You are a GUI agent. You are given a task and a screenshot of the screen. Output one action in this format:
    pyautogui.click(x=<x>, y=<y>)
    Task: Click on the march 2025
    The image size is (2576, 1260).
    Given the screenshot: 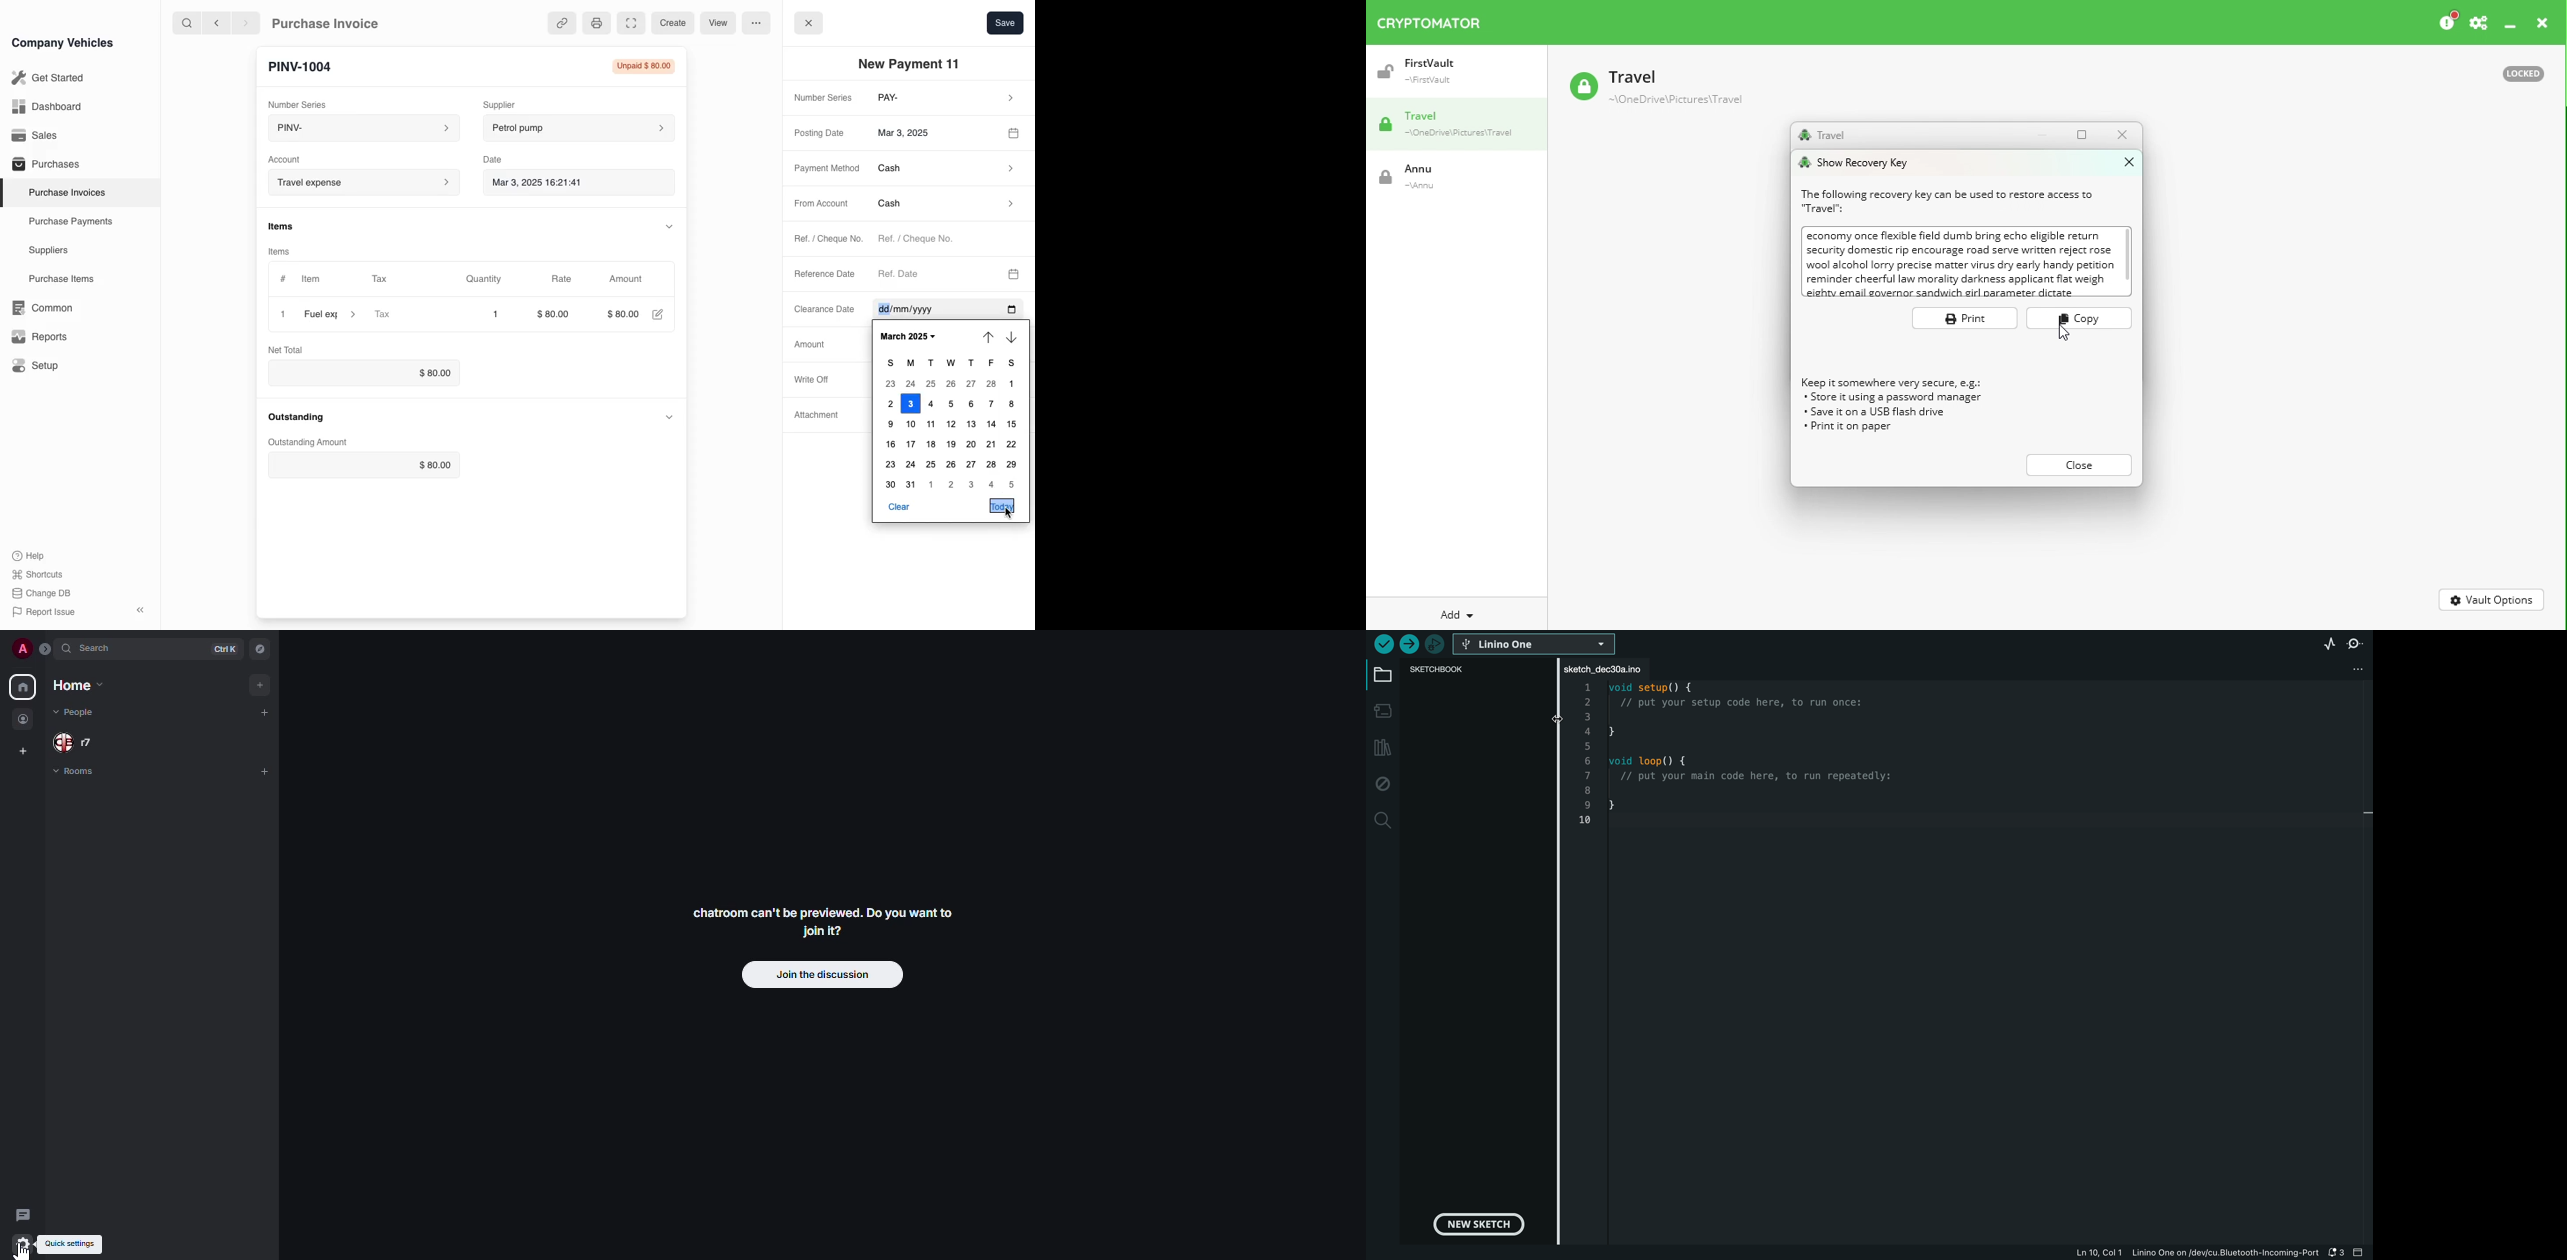 What is the action you would take?
    pyautogui.click(x=908, y=337)
    